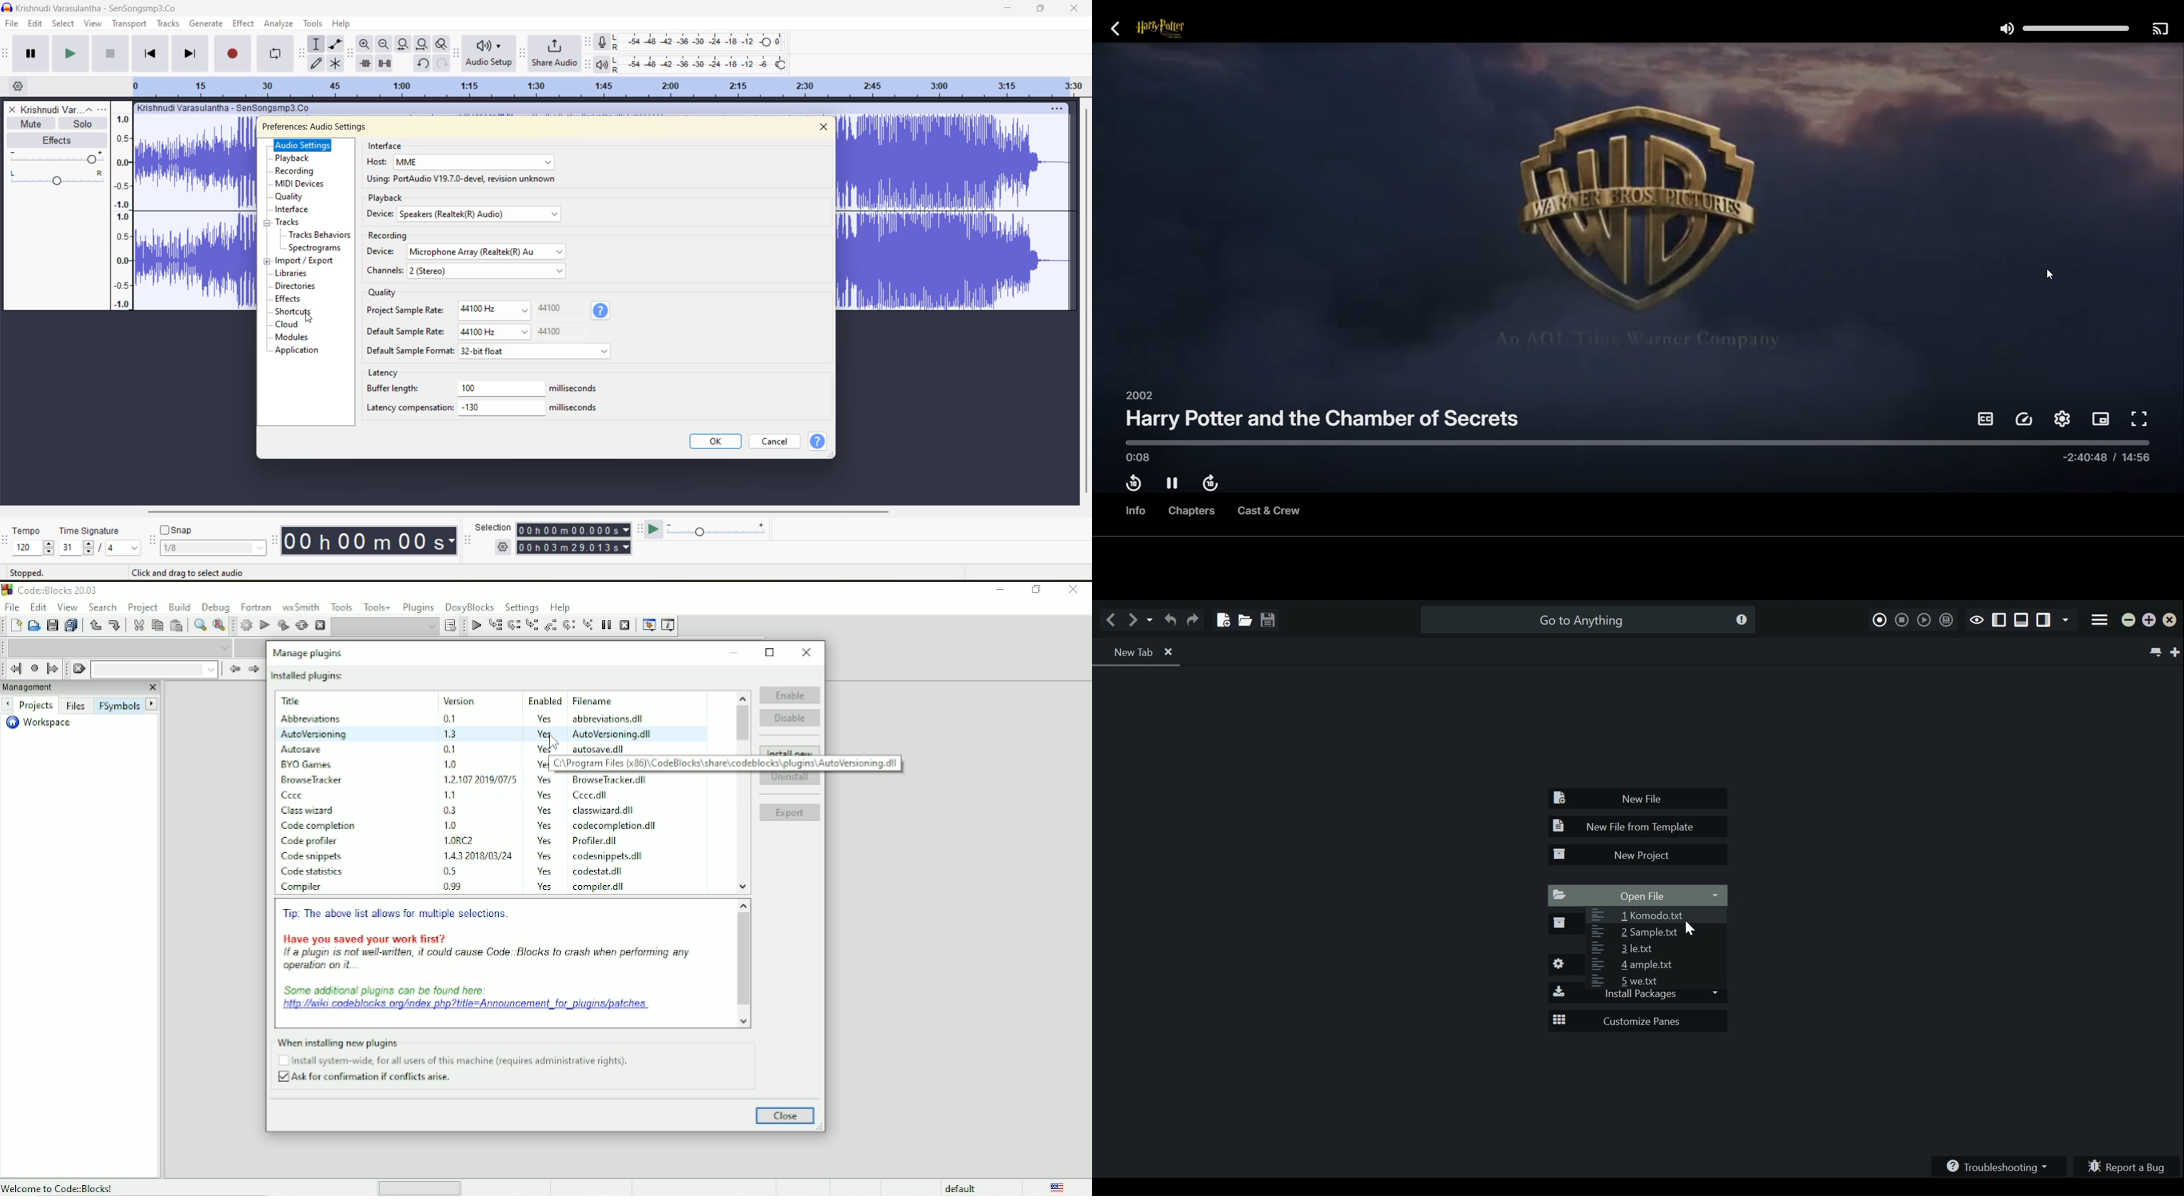 The height and width of the screenshot is (1204, 2184). I want to click on Drop down, so click(154, 669).